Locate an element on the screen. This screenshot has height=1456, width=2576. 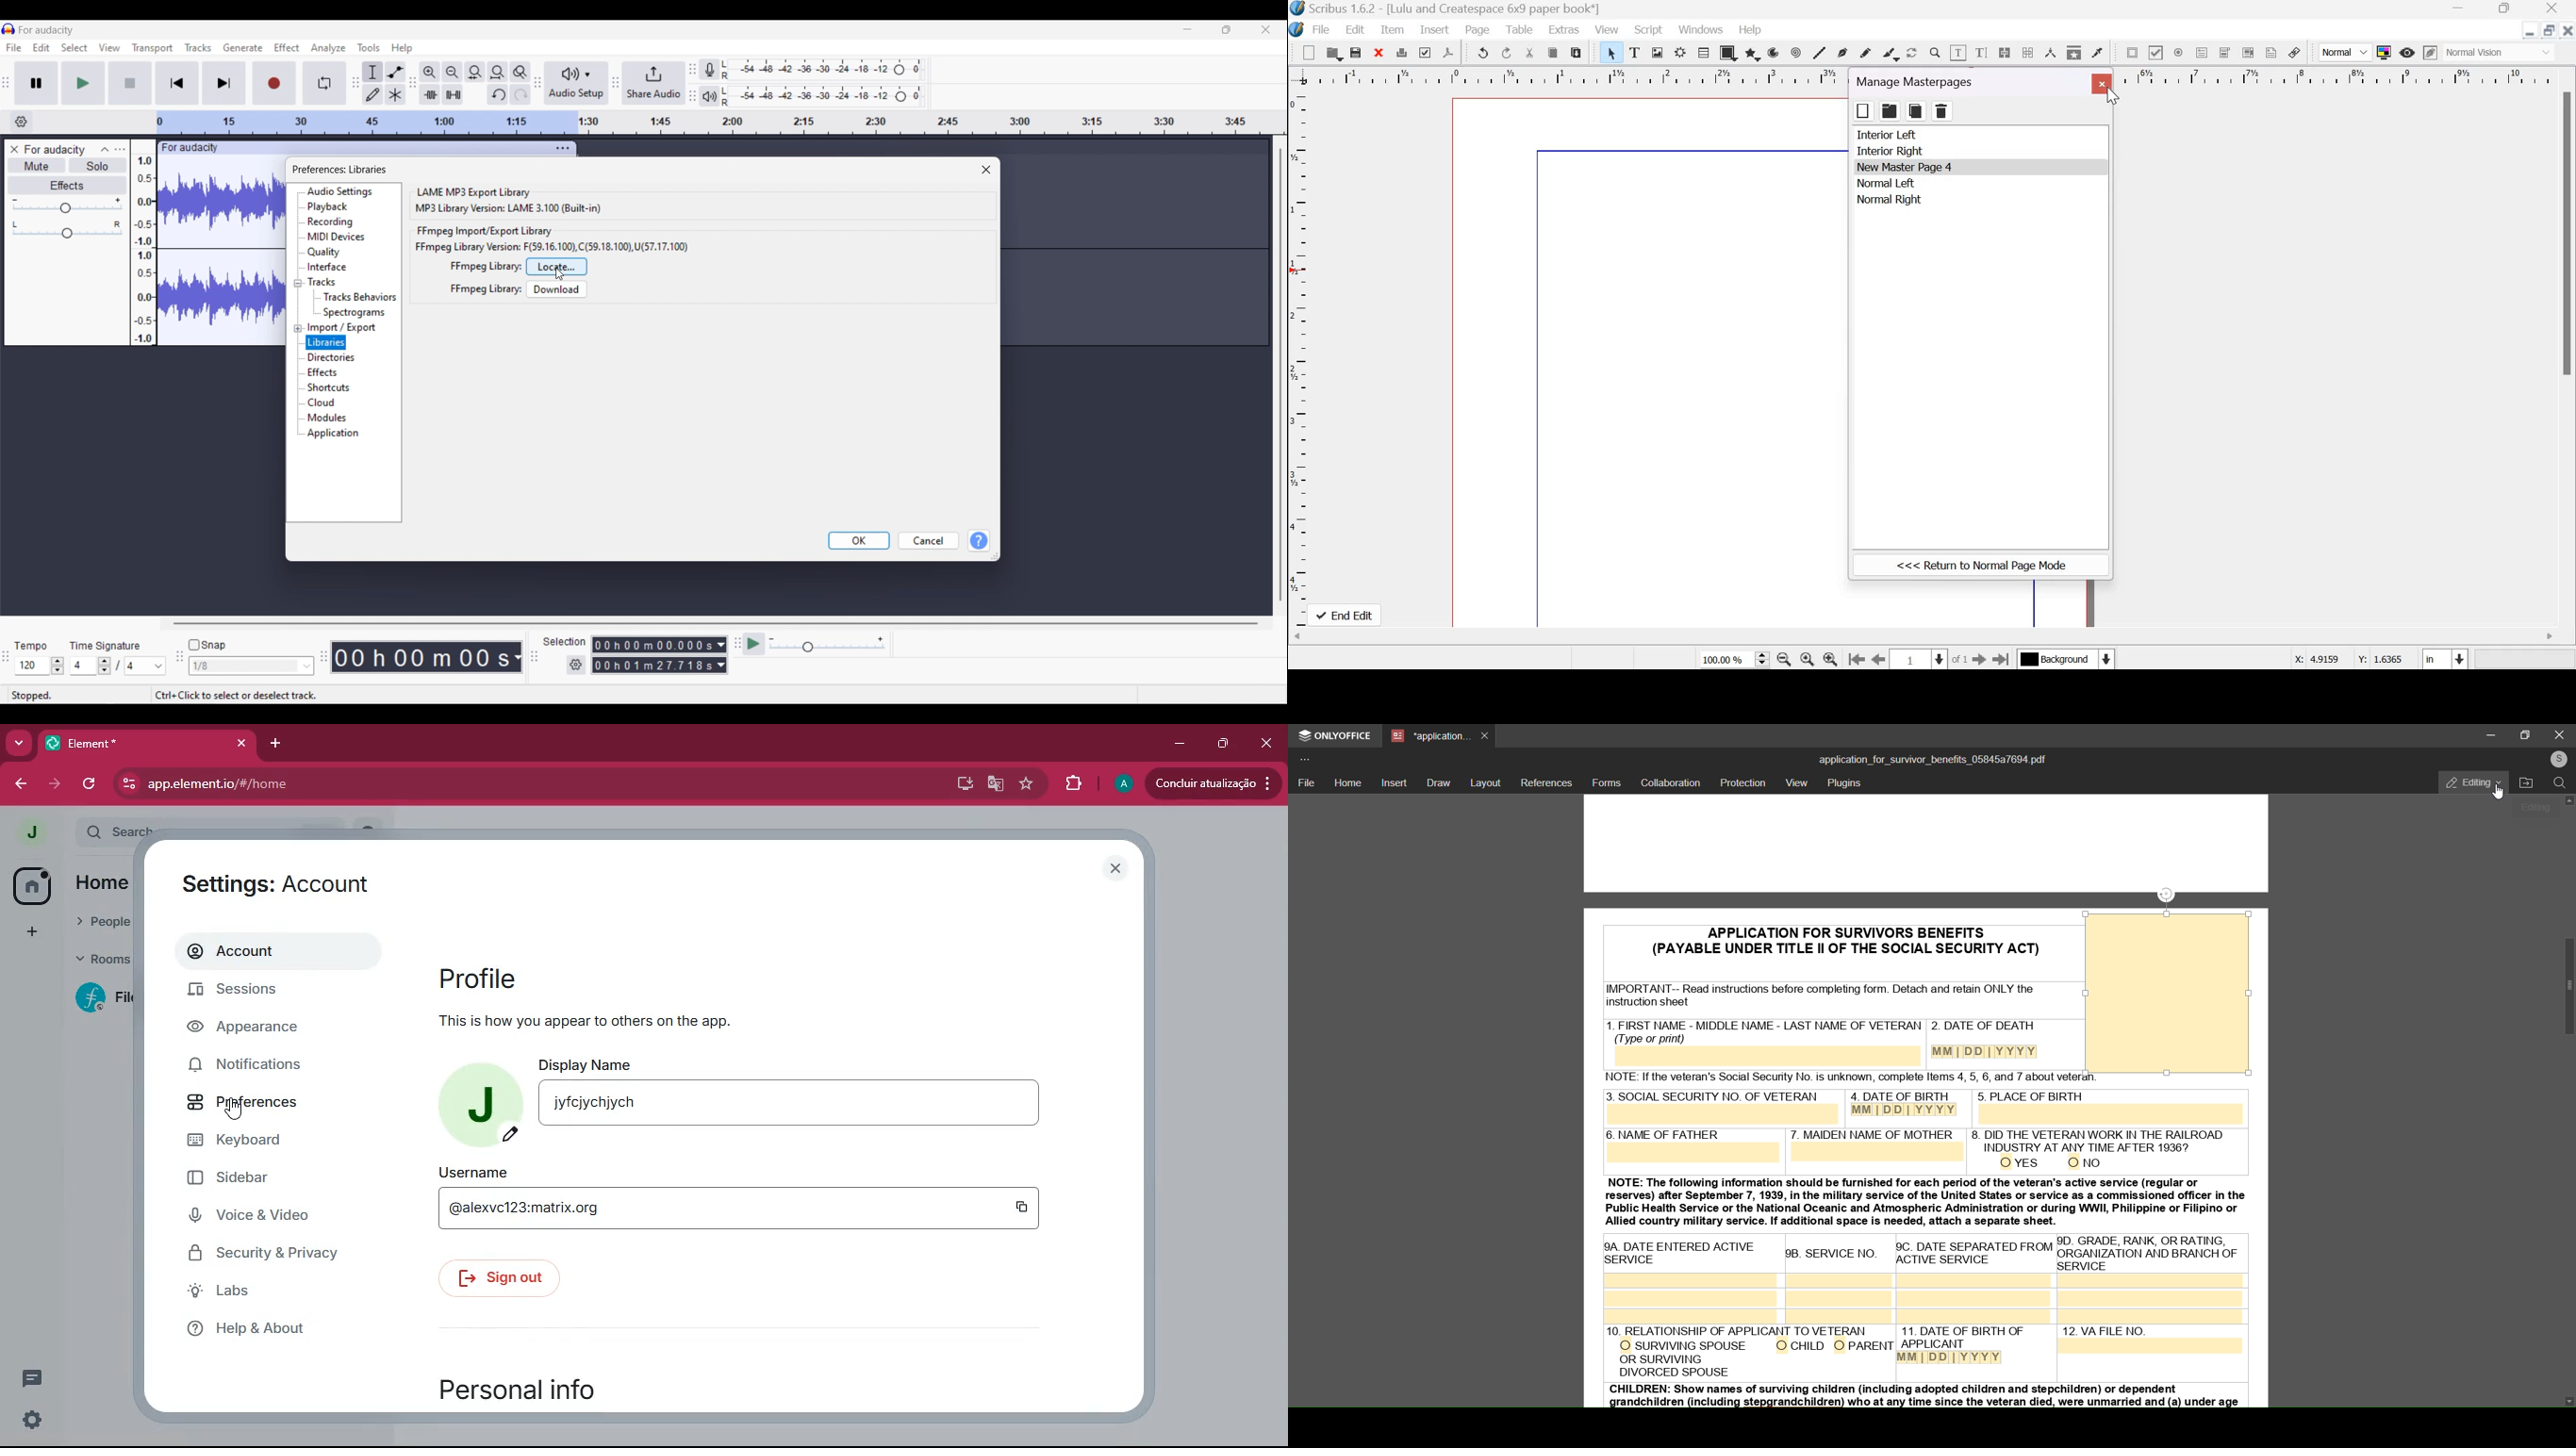
New is located at coordinates (1309, 52).